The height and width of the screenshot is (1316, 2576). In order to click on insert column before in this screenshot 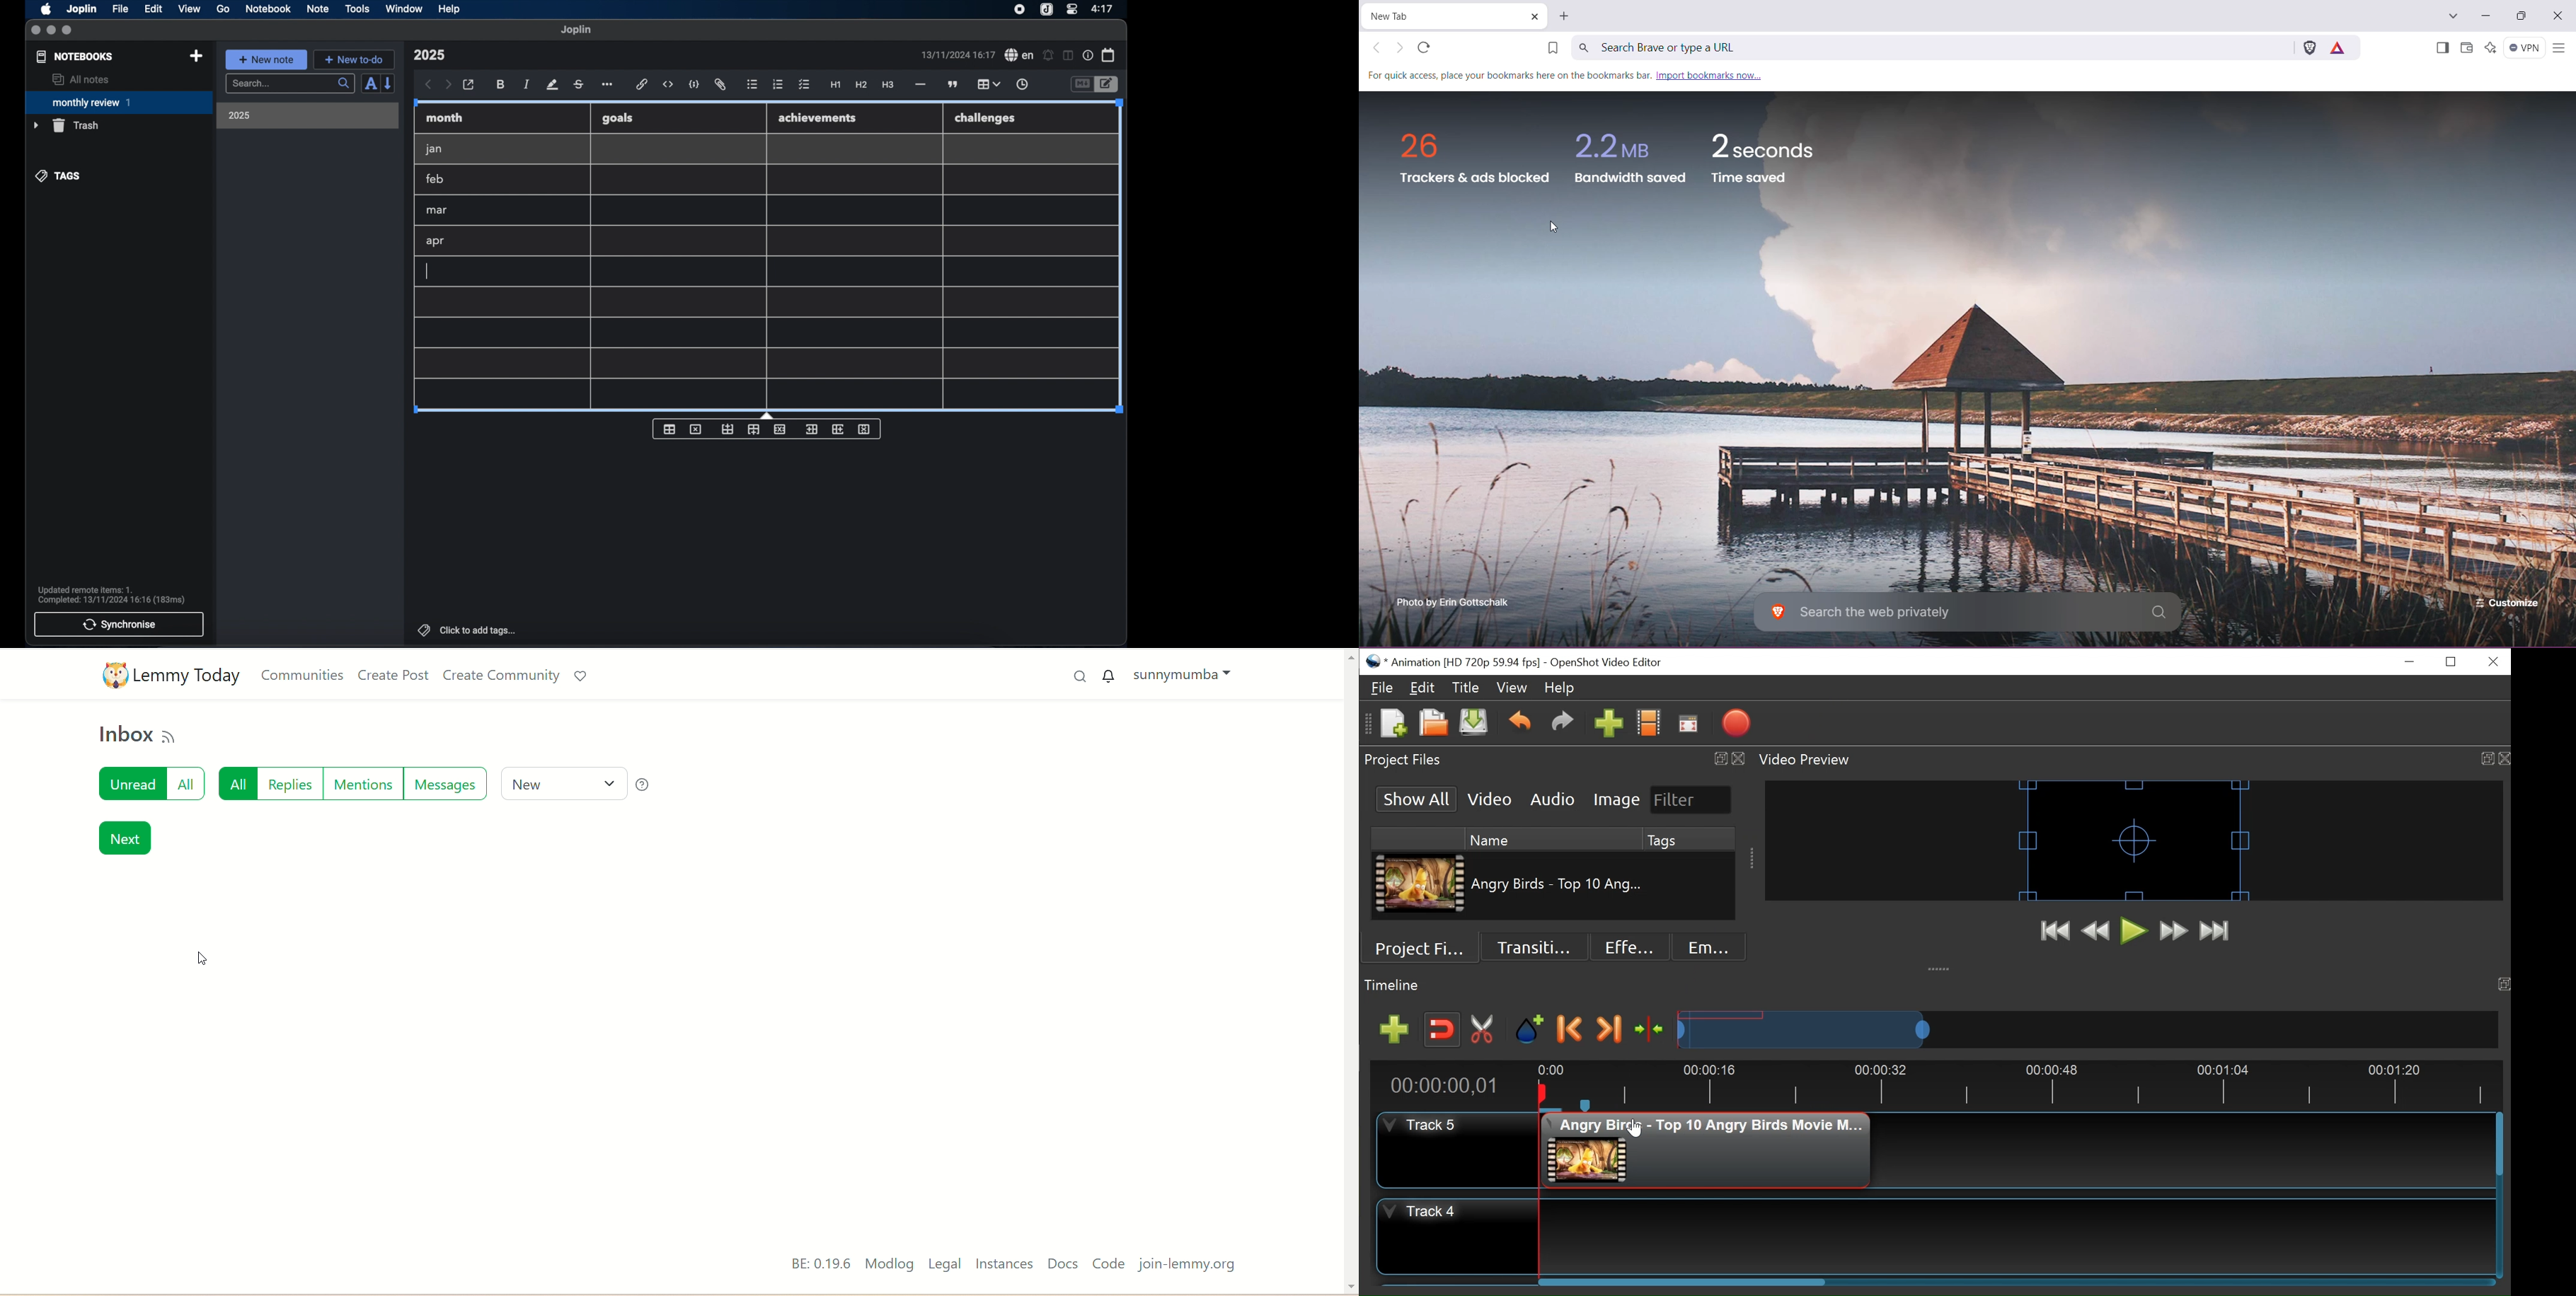, I will do `click(812, 430)`.